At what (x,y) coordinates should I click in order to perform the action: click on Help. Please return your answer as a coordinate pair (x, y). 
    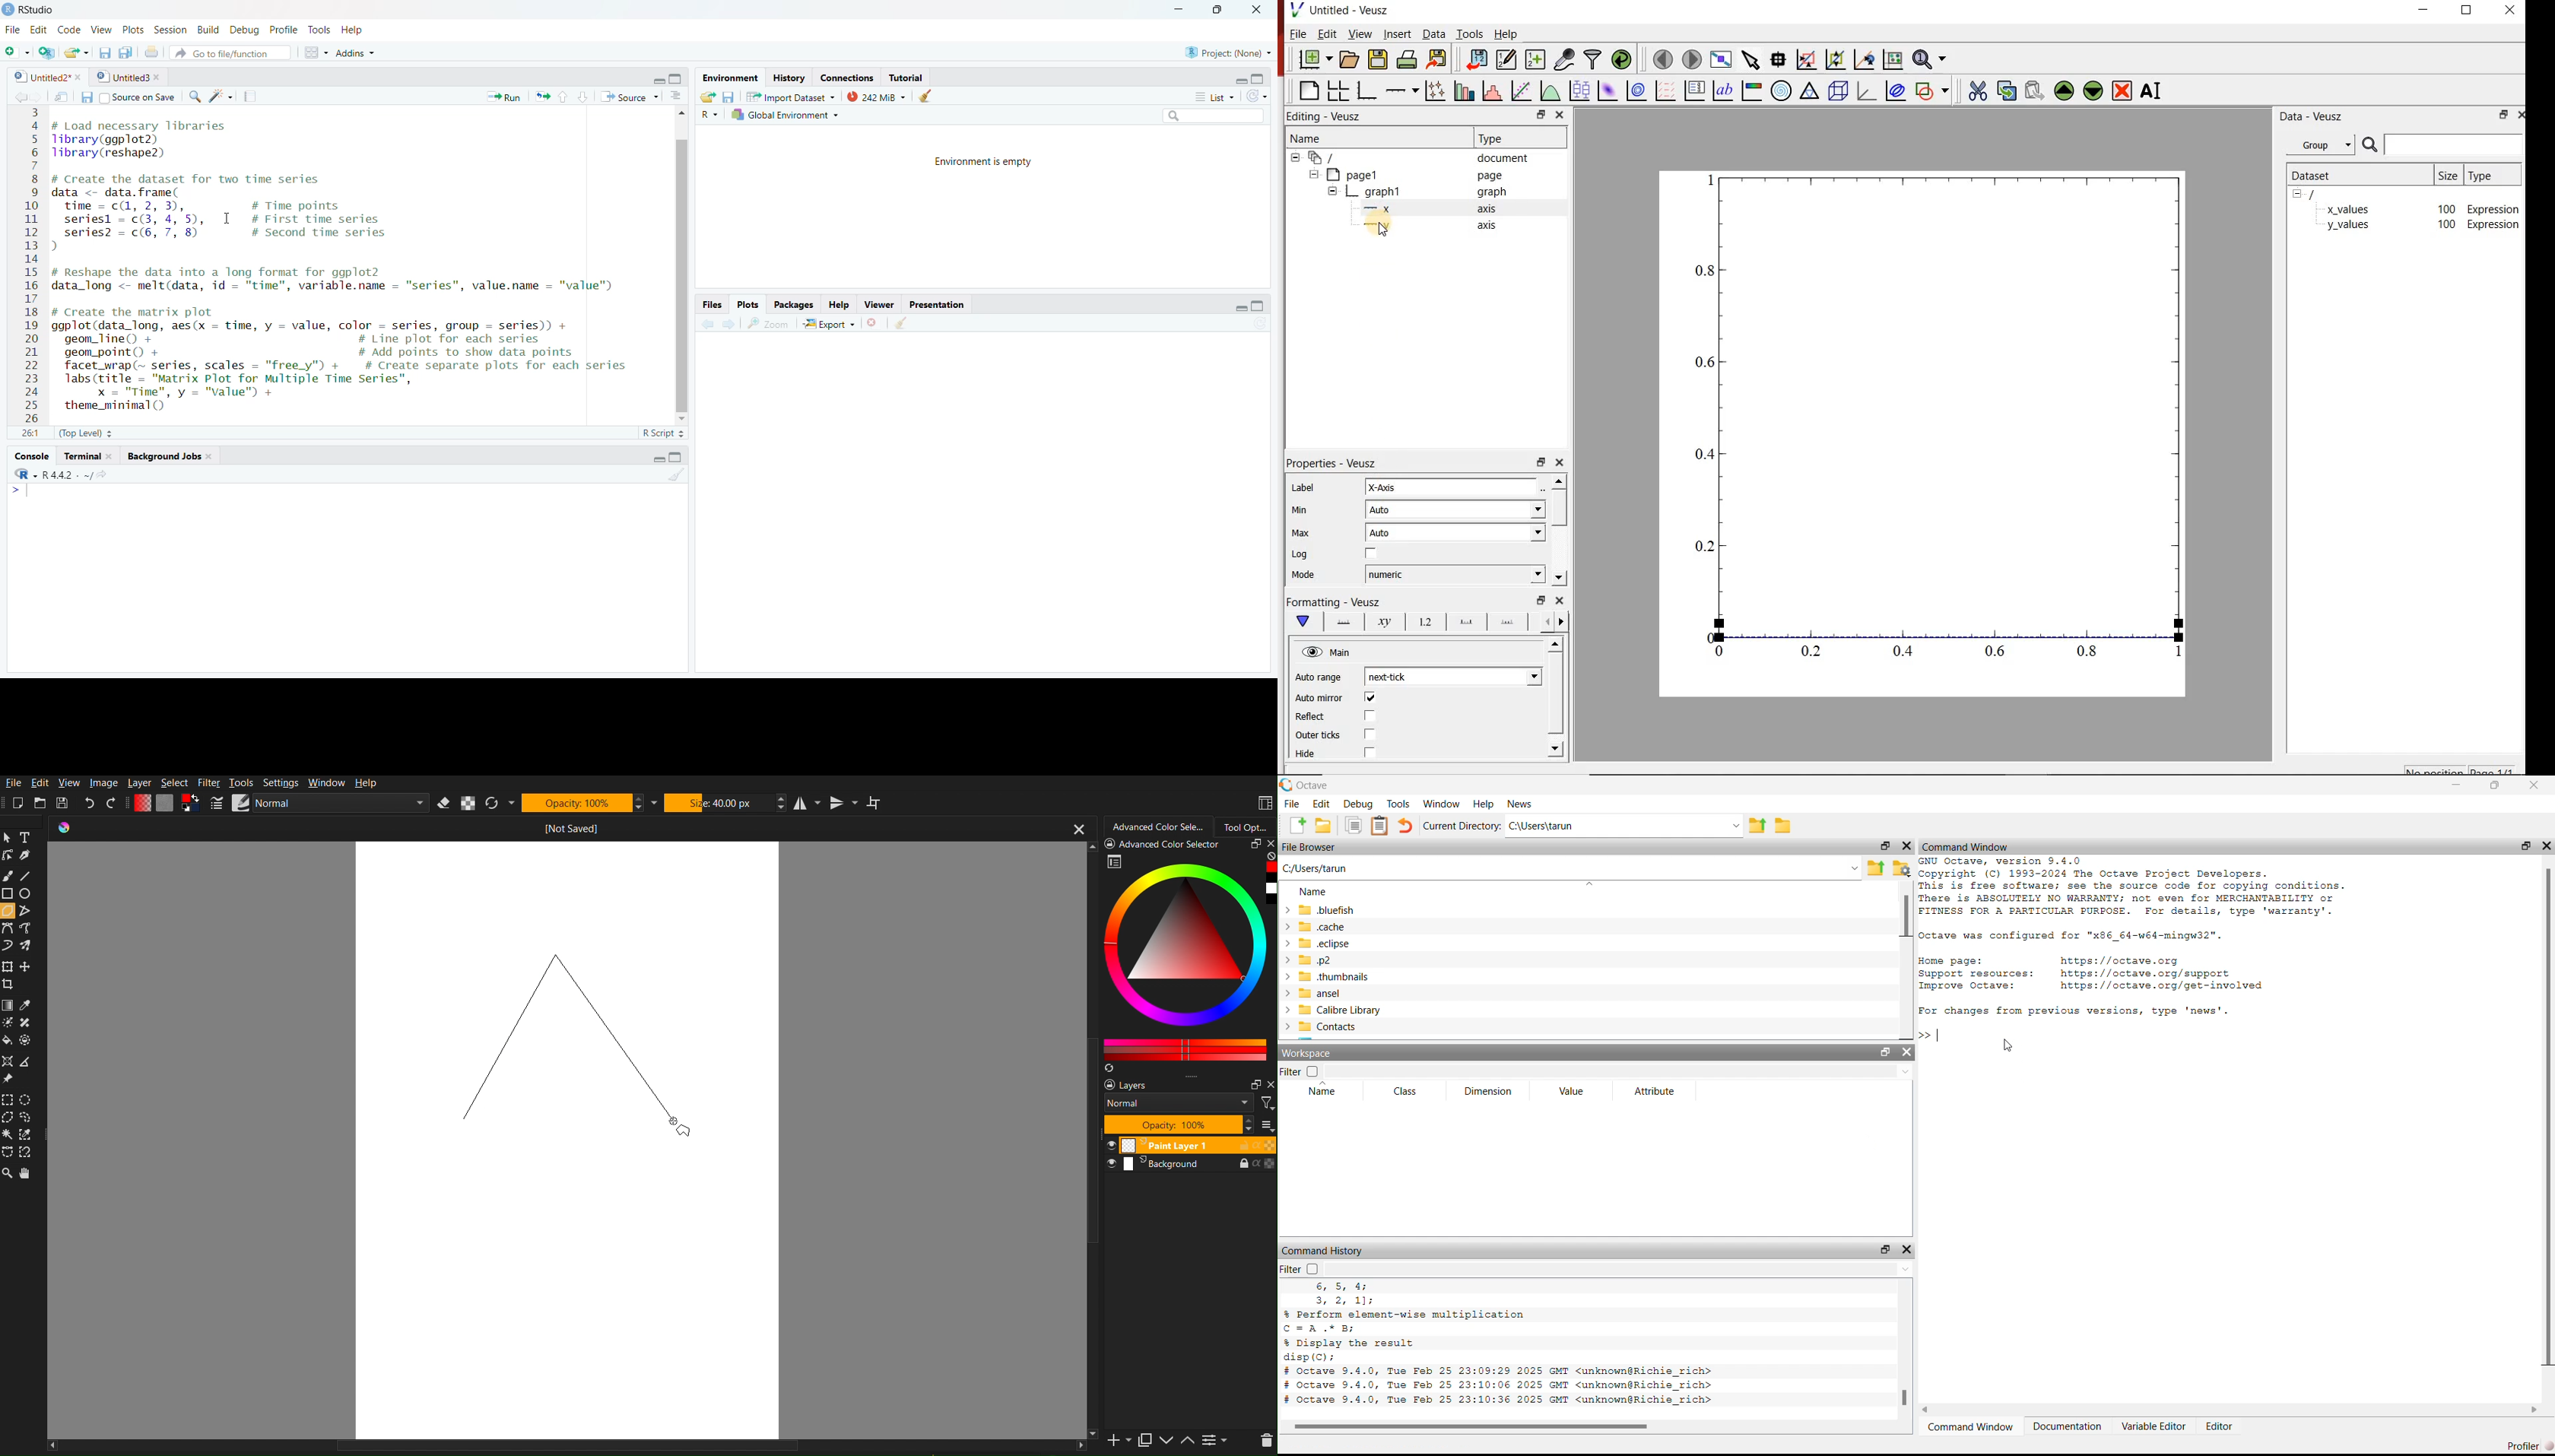
    Looking at the image, I should click on (351, 29).